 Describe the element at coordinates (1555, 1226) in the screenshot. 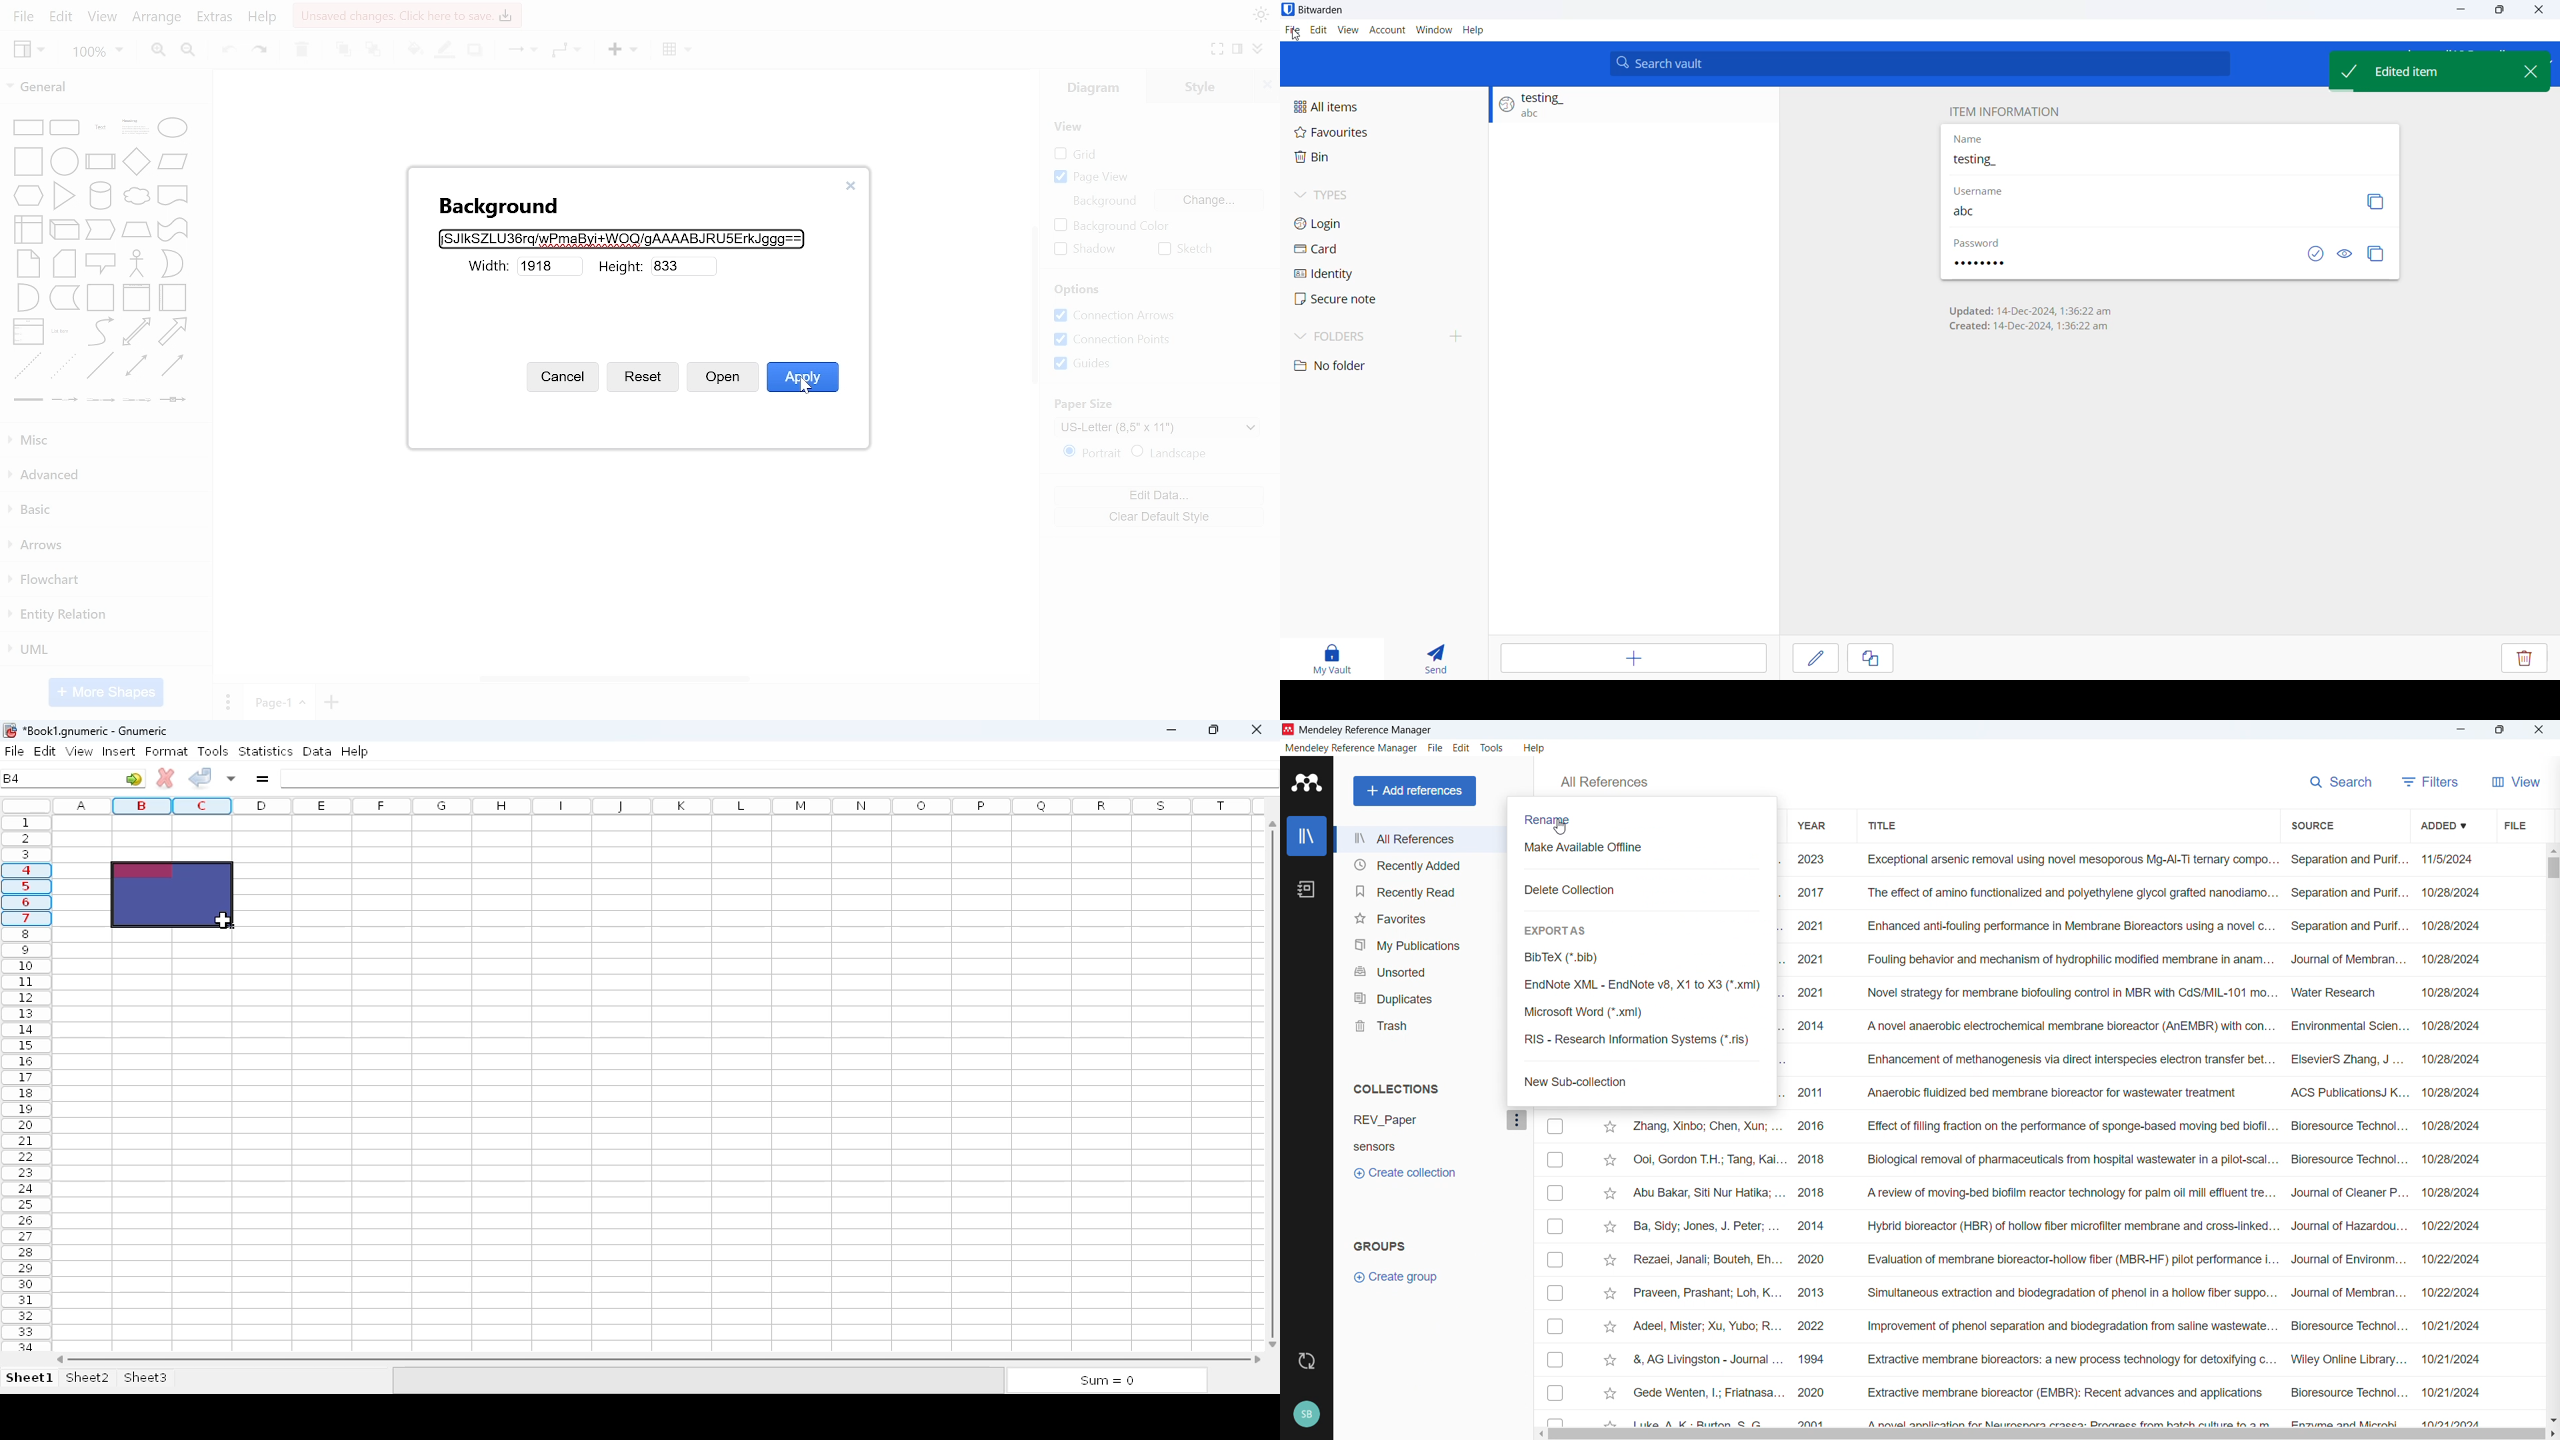

I see `Select respective publication` at that location.